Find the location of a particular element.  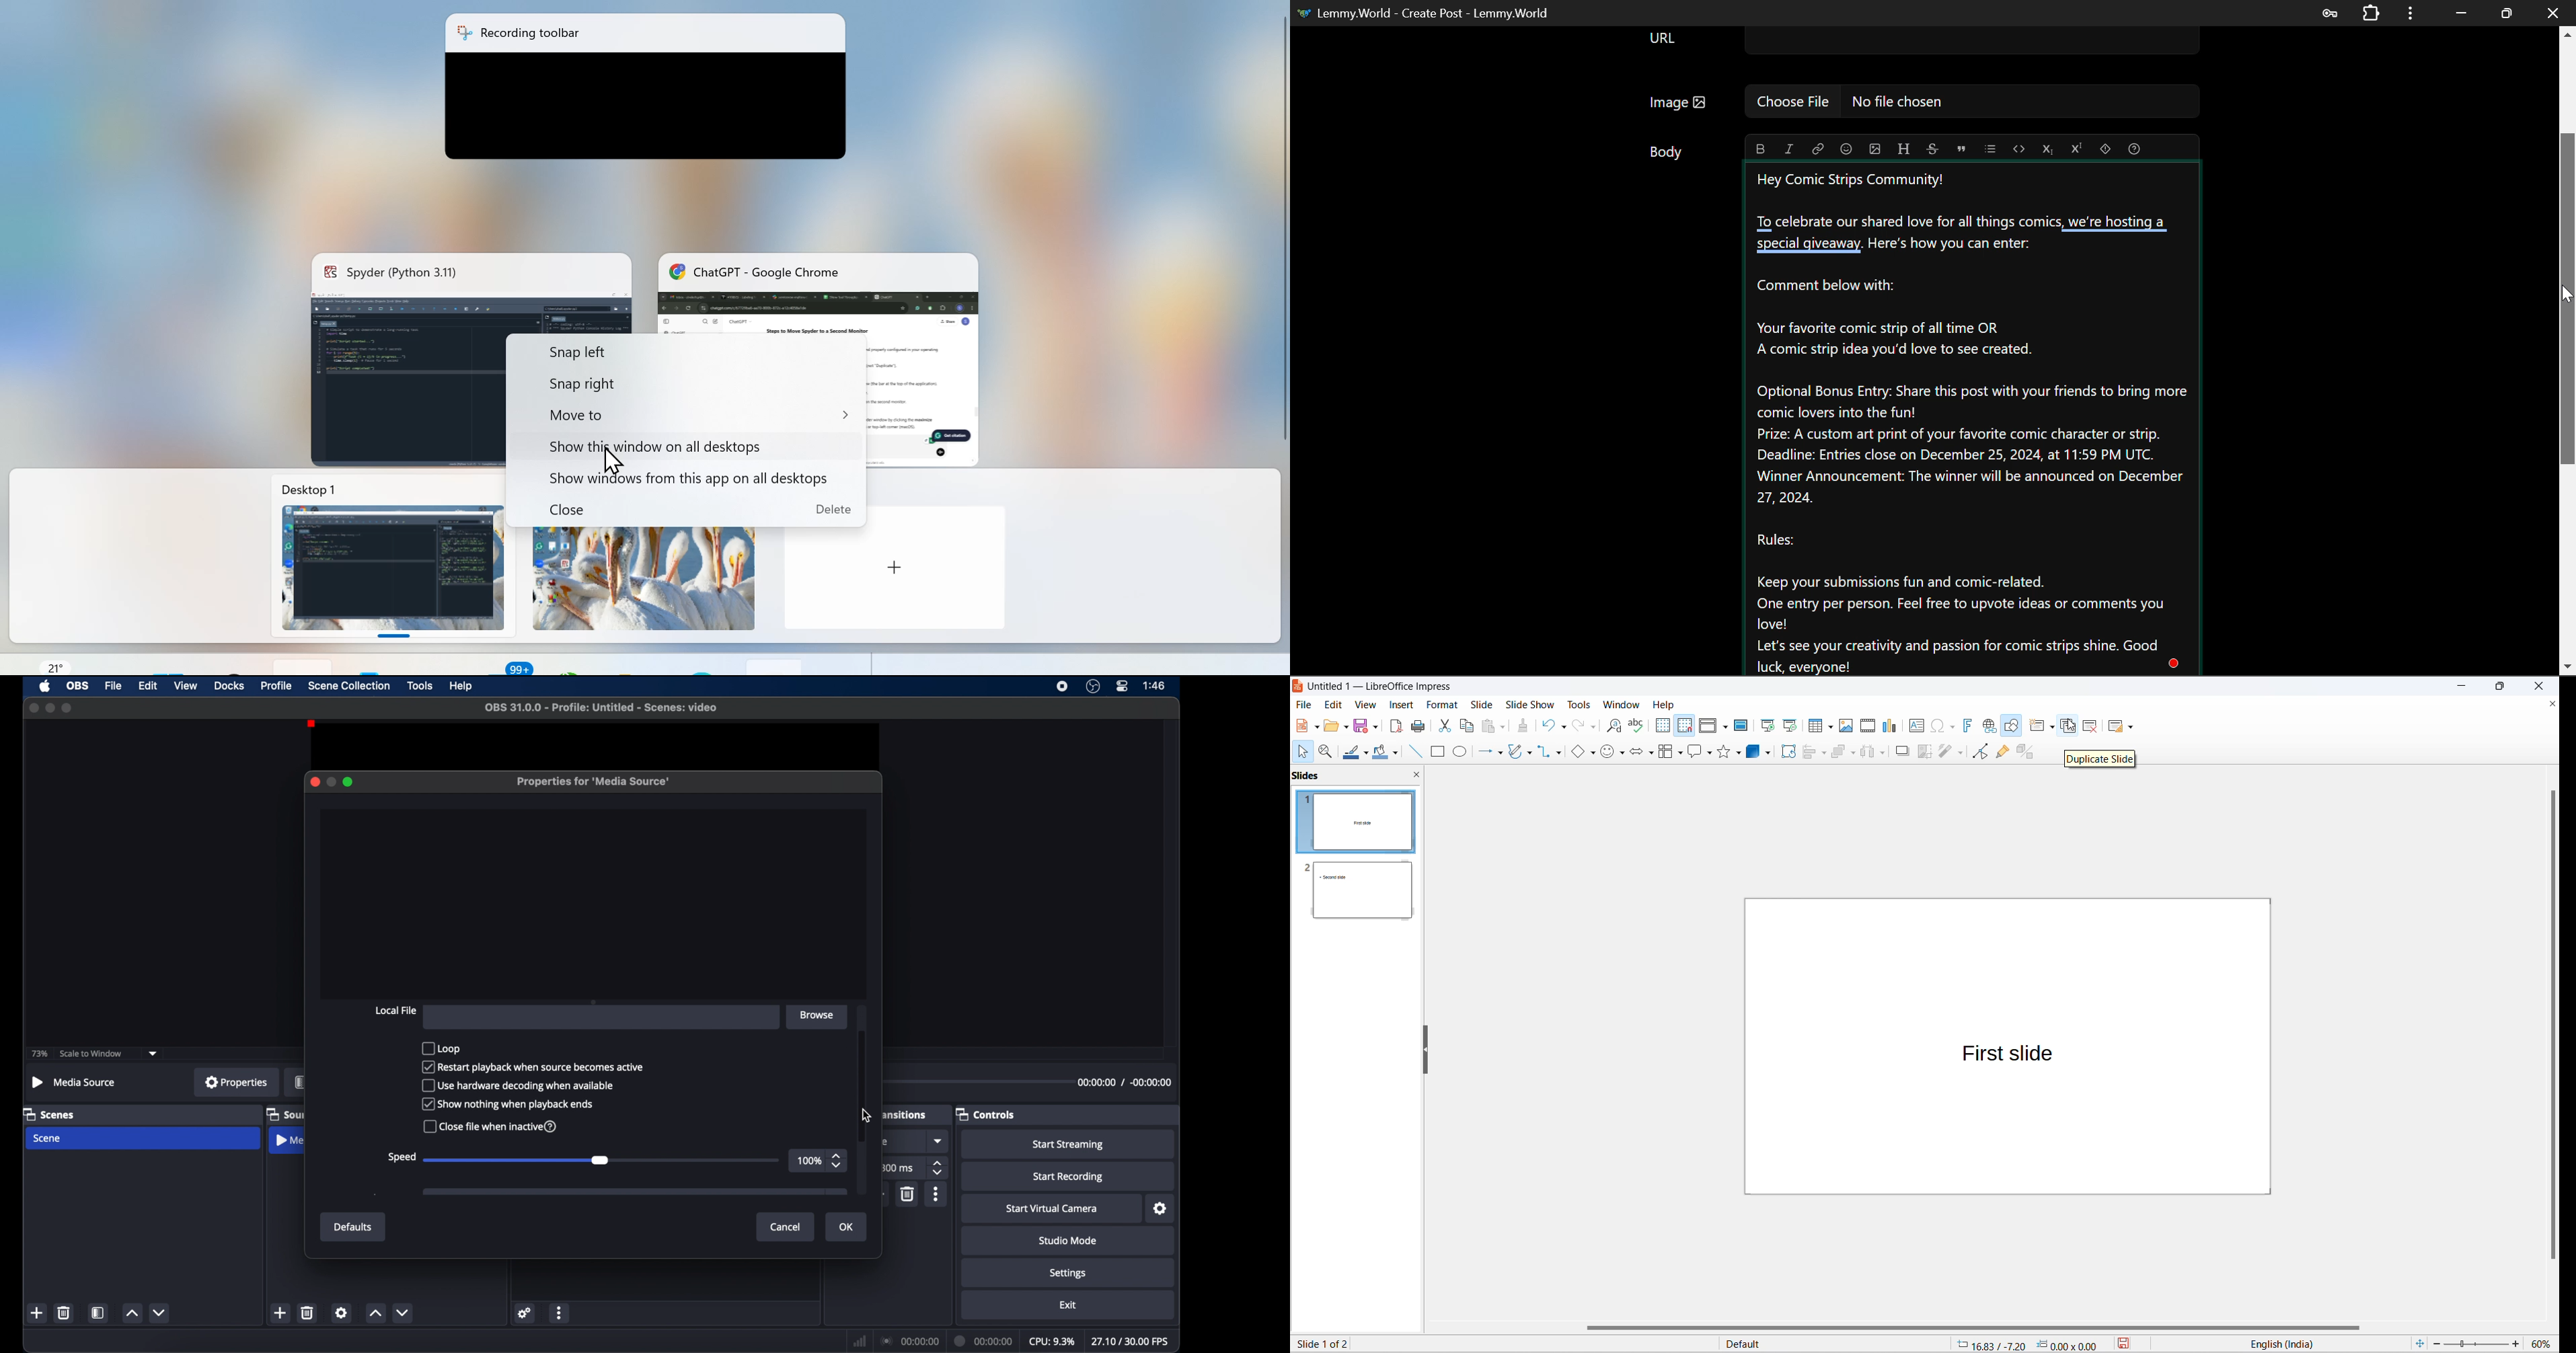

scene collection is located at coordinates (350, 686).